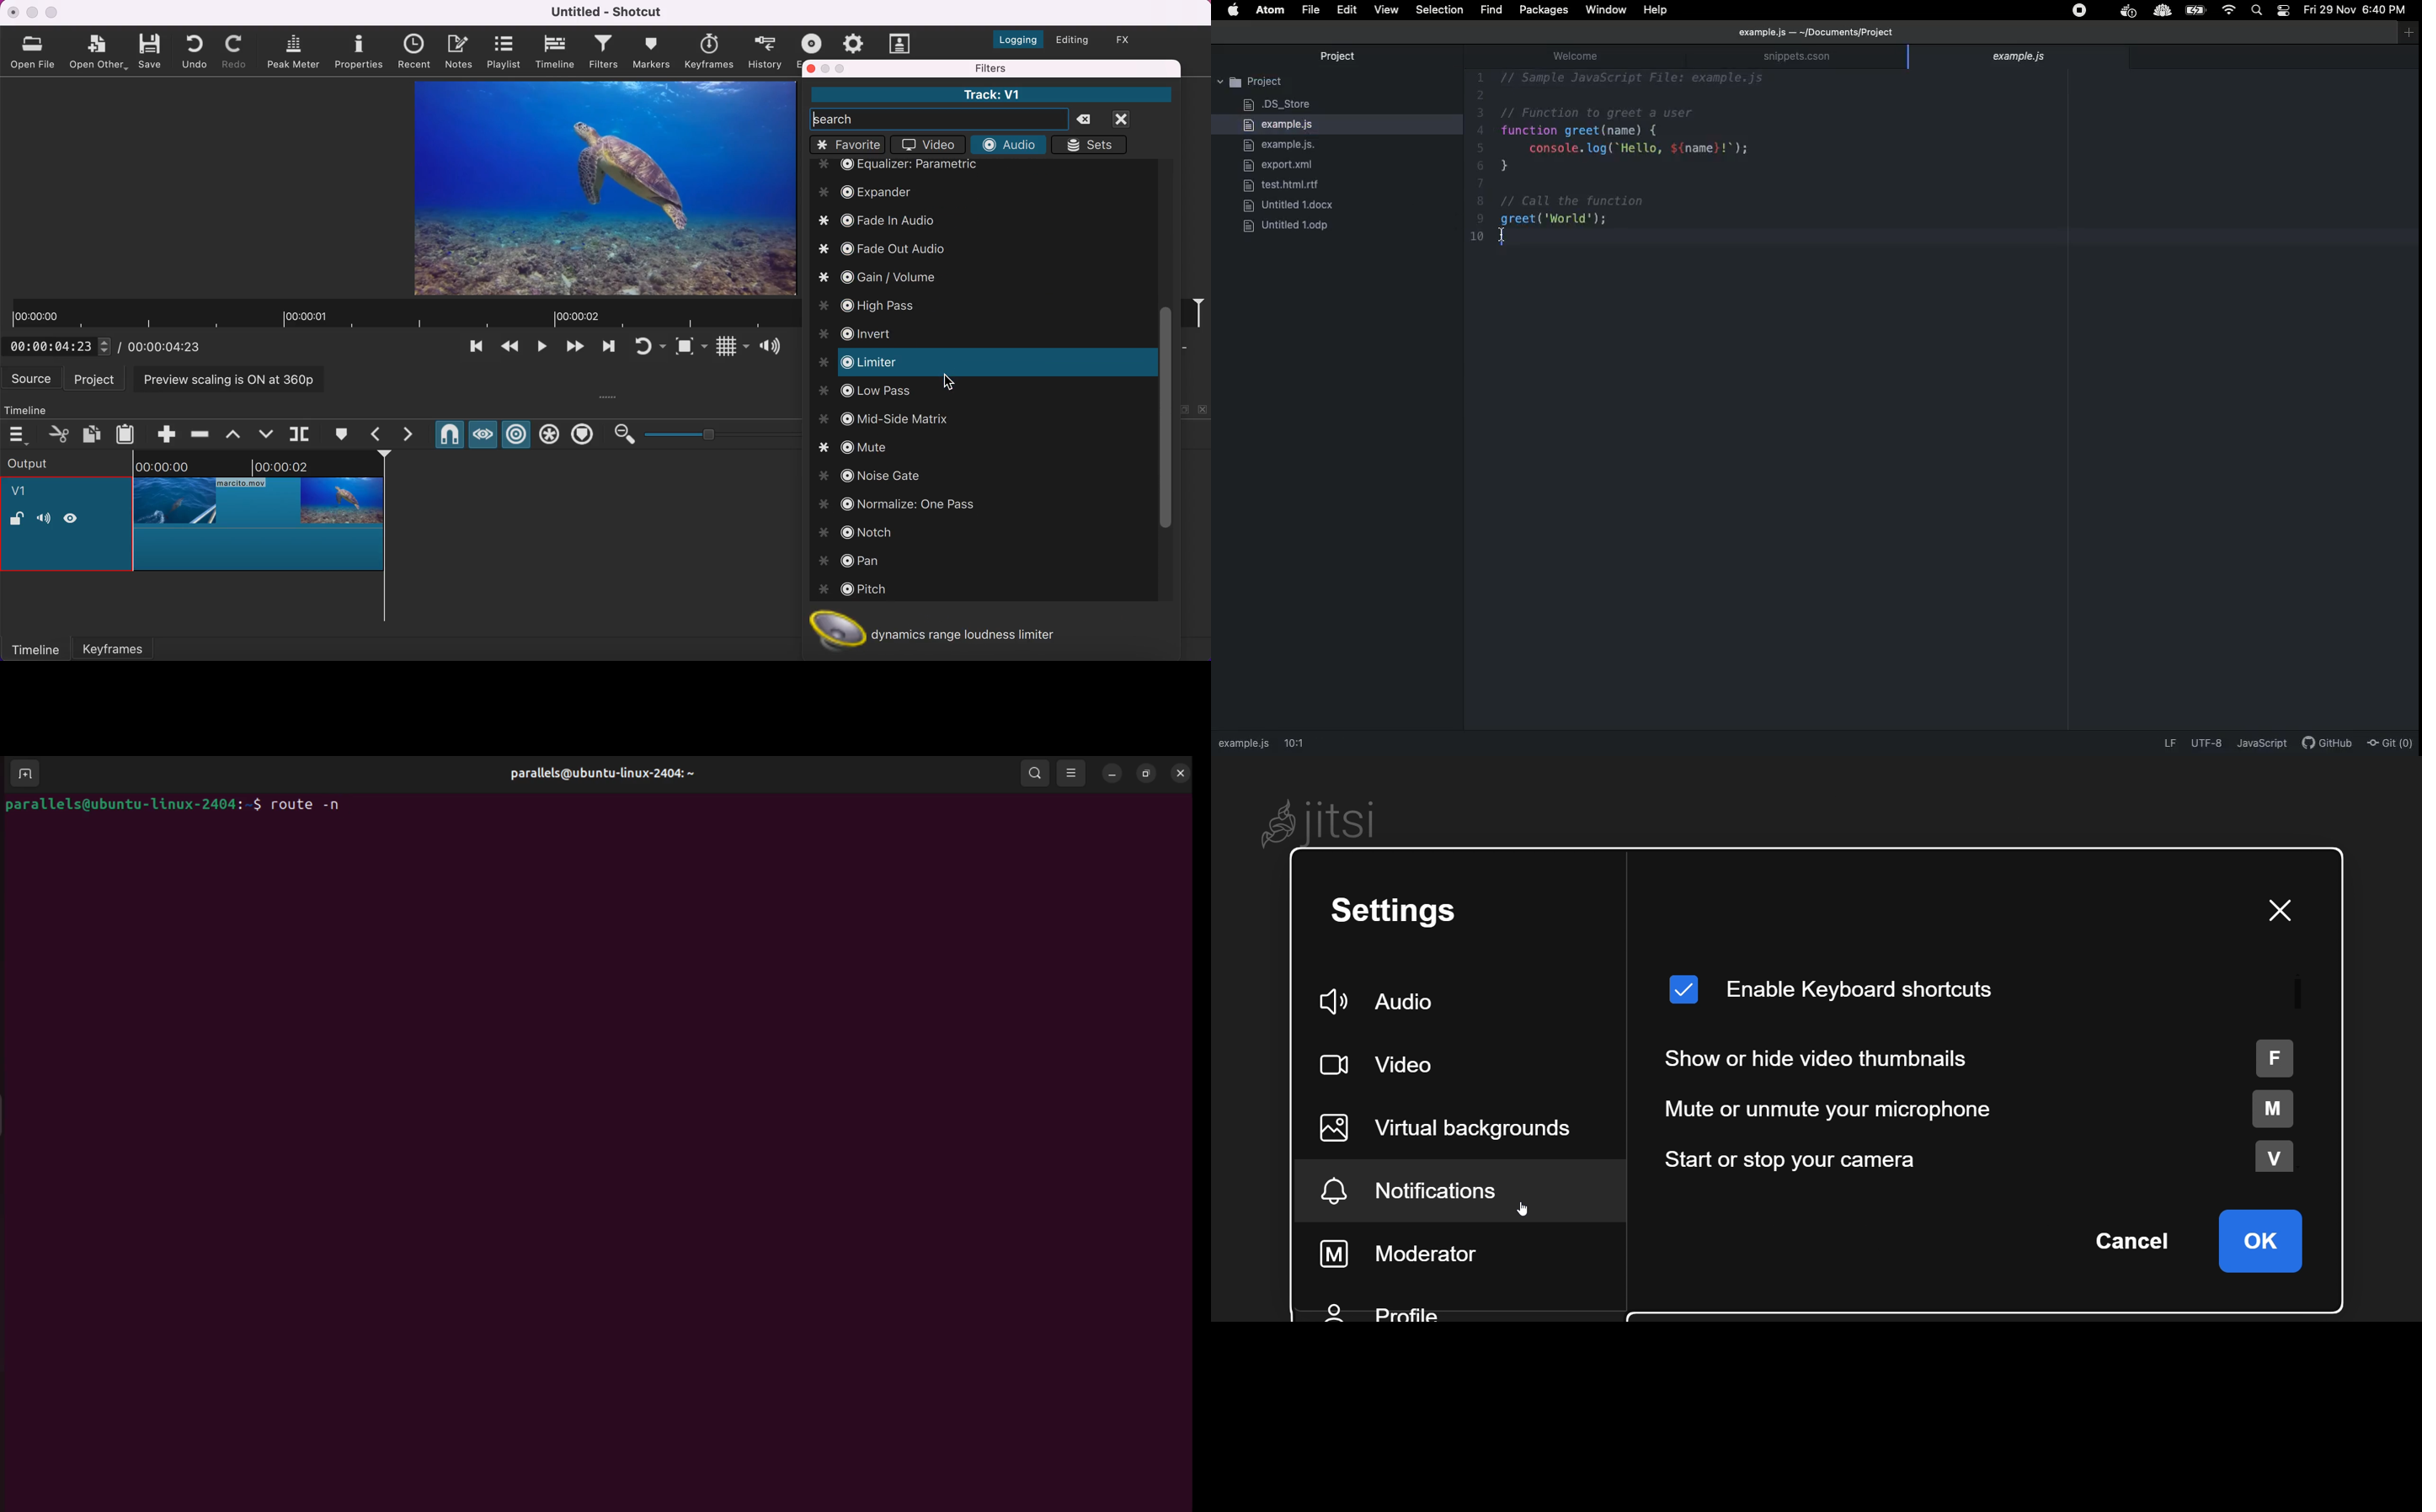 The width and height of the screenshot is (2436, 1512). I want to click on Track: V1, so click(990, 95).